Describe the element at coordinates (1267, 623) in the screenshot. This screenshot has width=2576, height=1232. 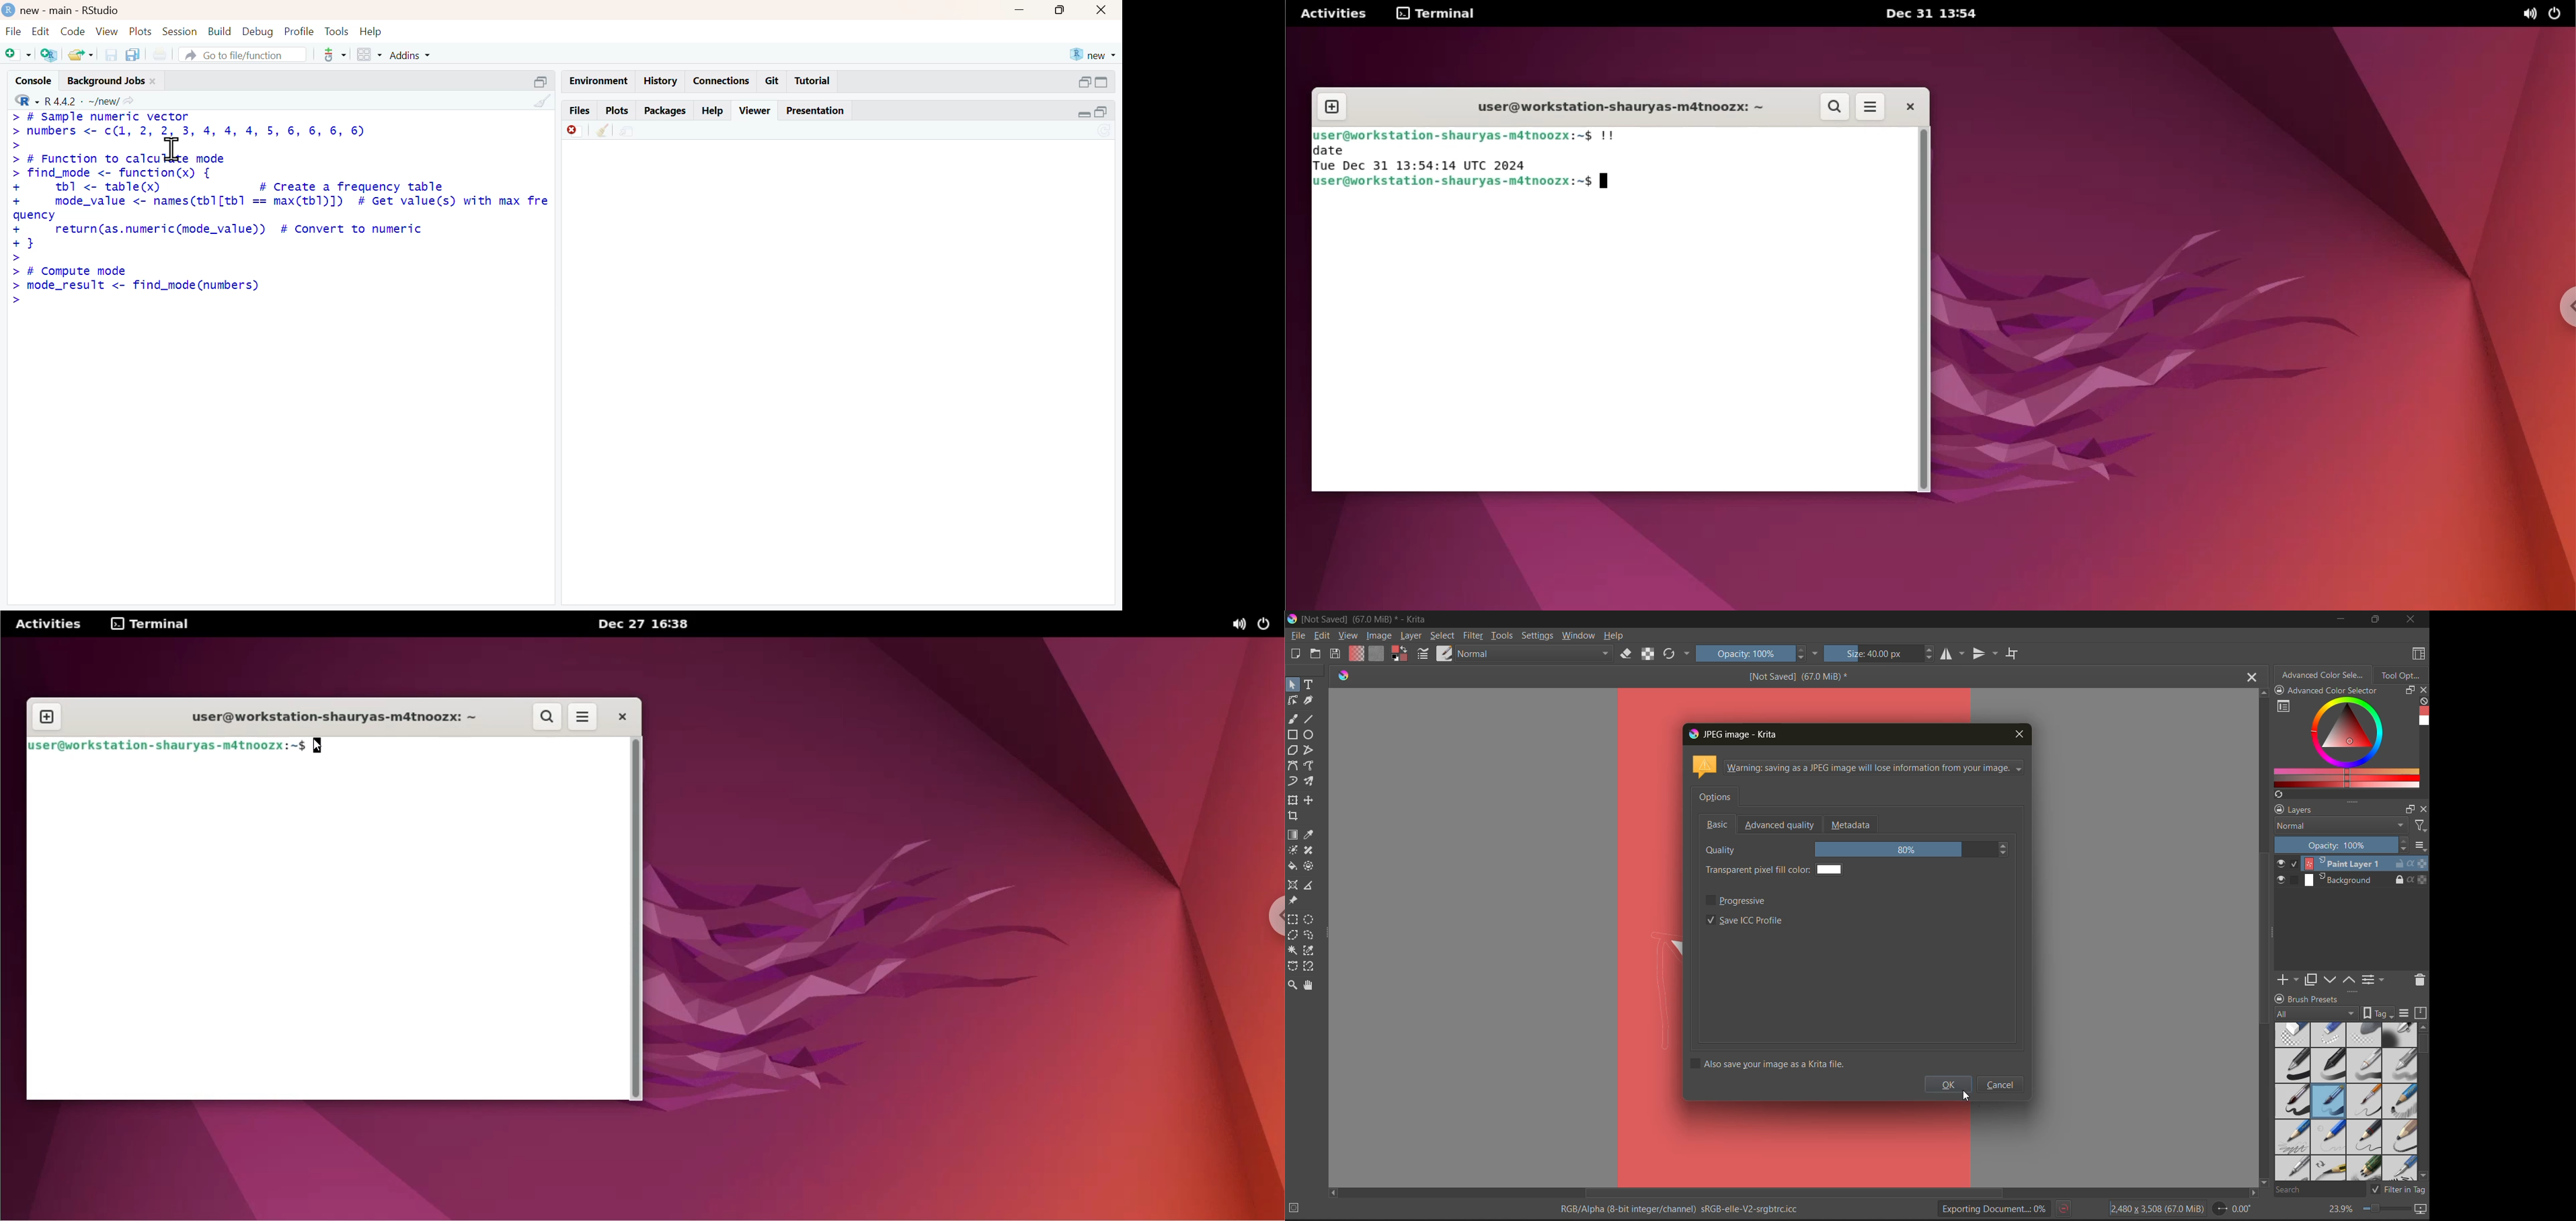
I see `power` at that location.